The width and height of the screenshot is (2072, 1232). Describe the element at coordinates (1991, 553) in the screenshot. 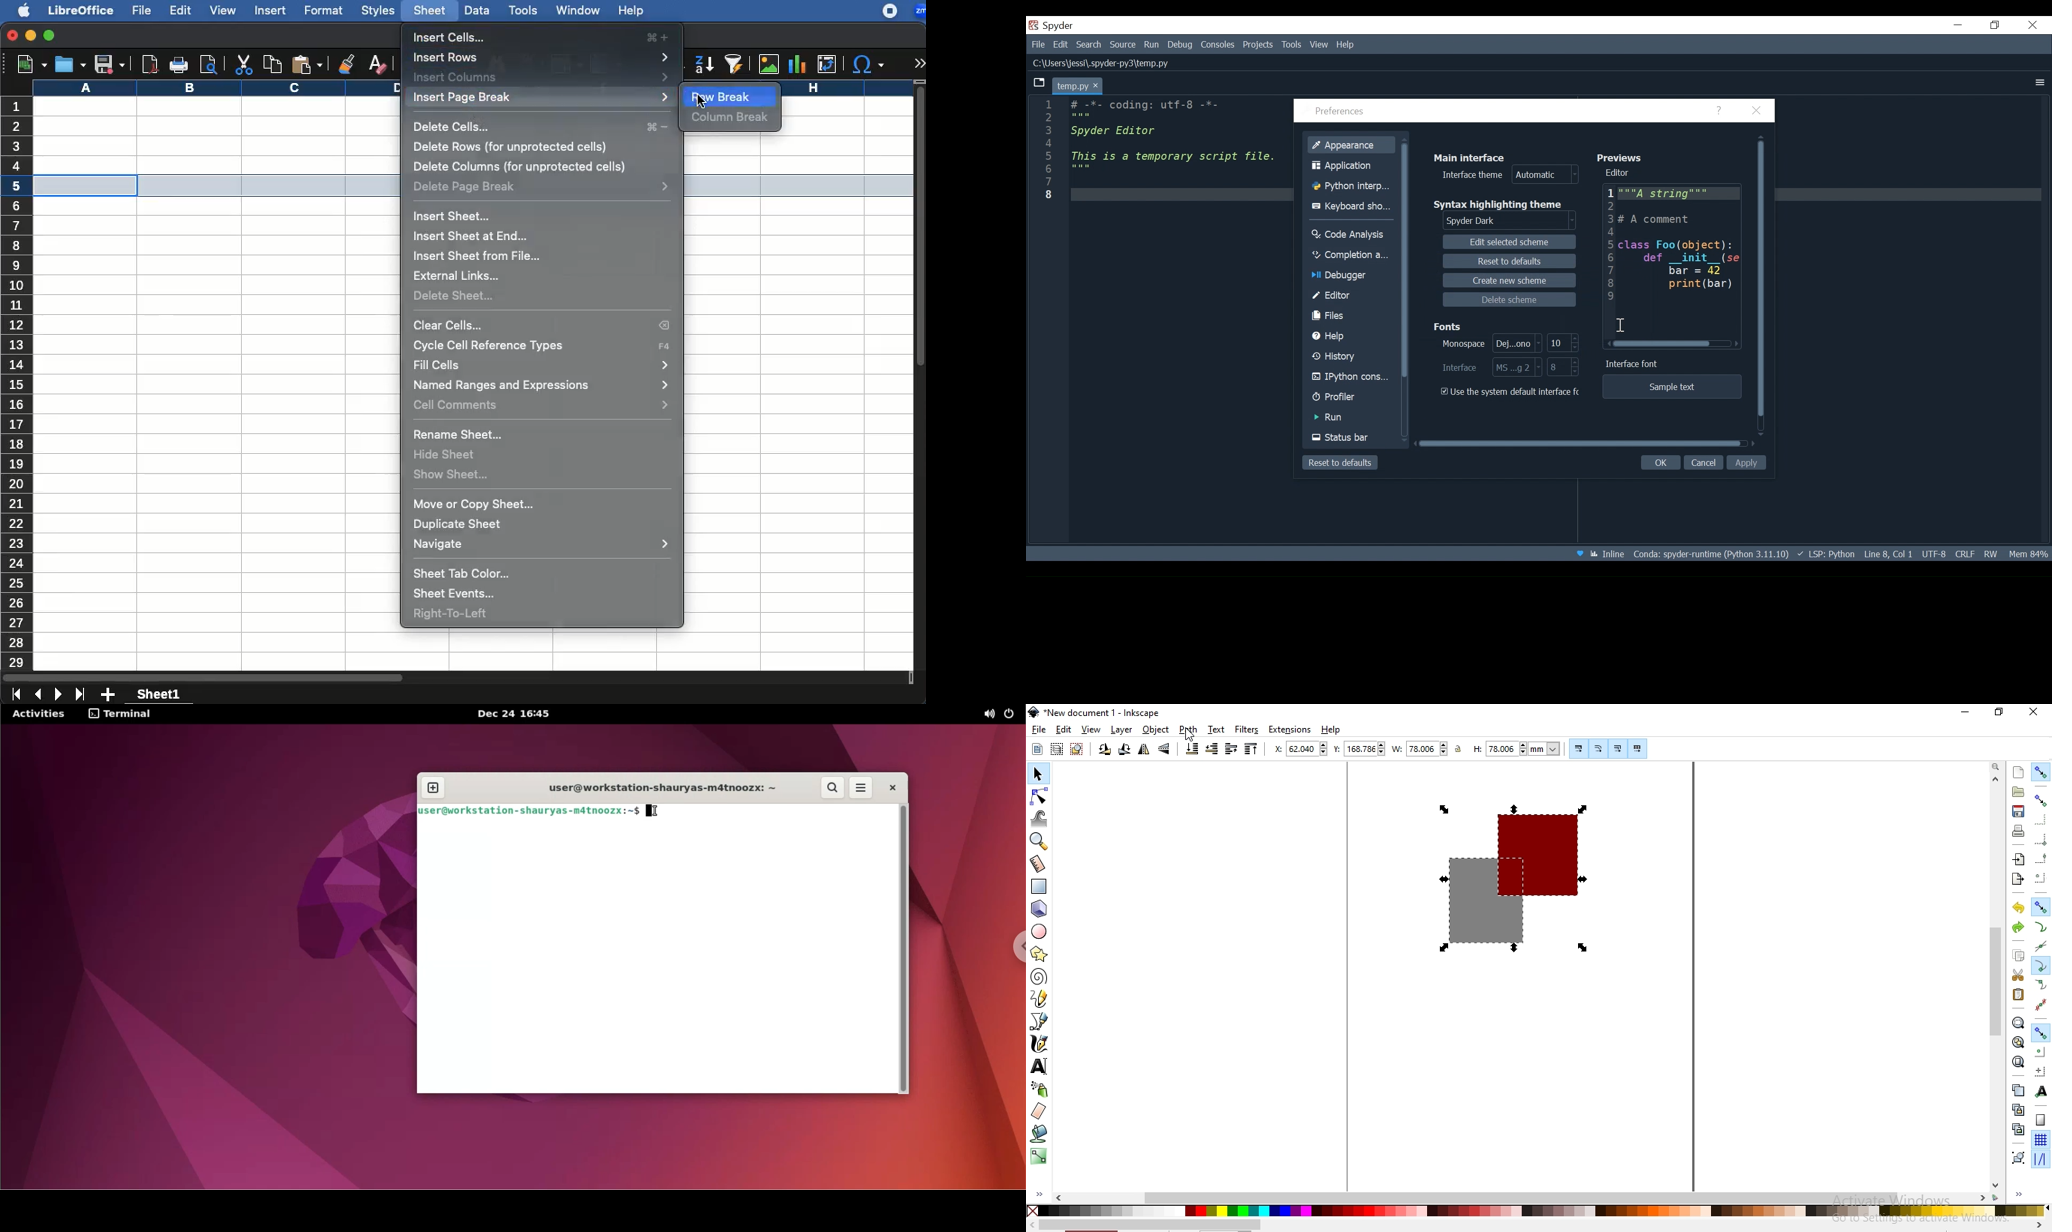

I see `File Permission` at that location.